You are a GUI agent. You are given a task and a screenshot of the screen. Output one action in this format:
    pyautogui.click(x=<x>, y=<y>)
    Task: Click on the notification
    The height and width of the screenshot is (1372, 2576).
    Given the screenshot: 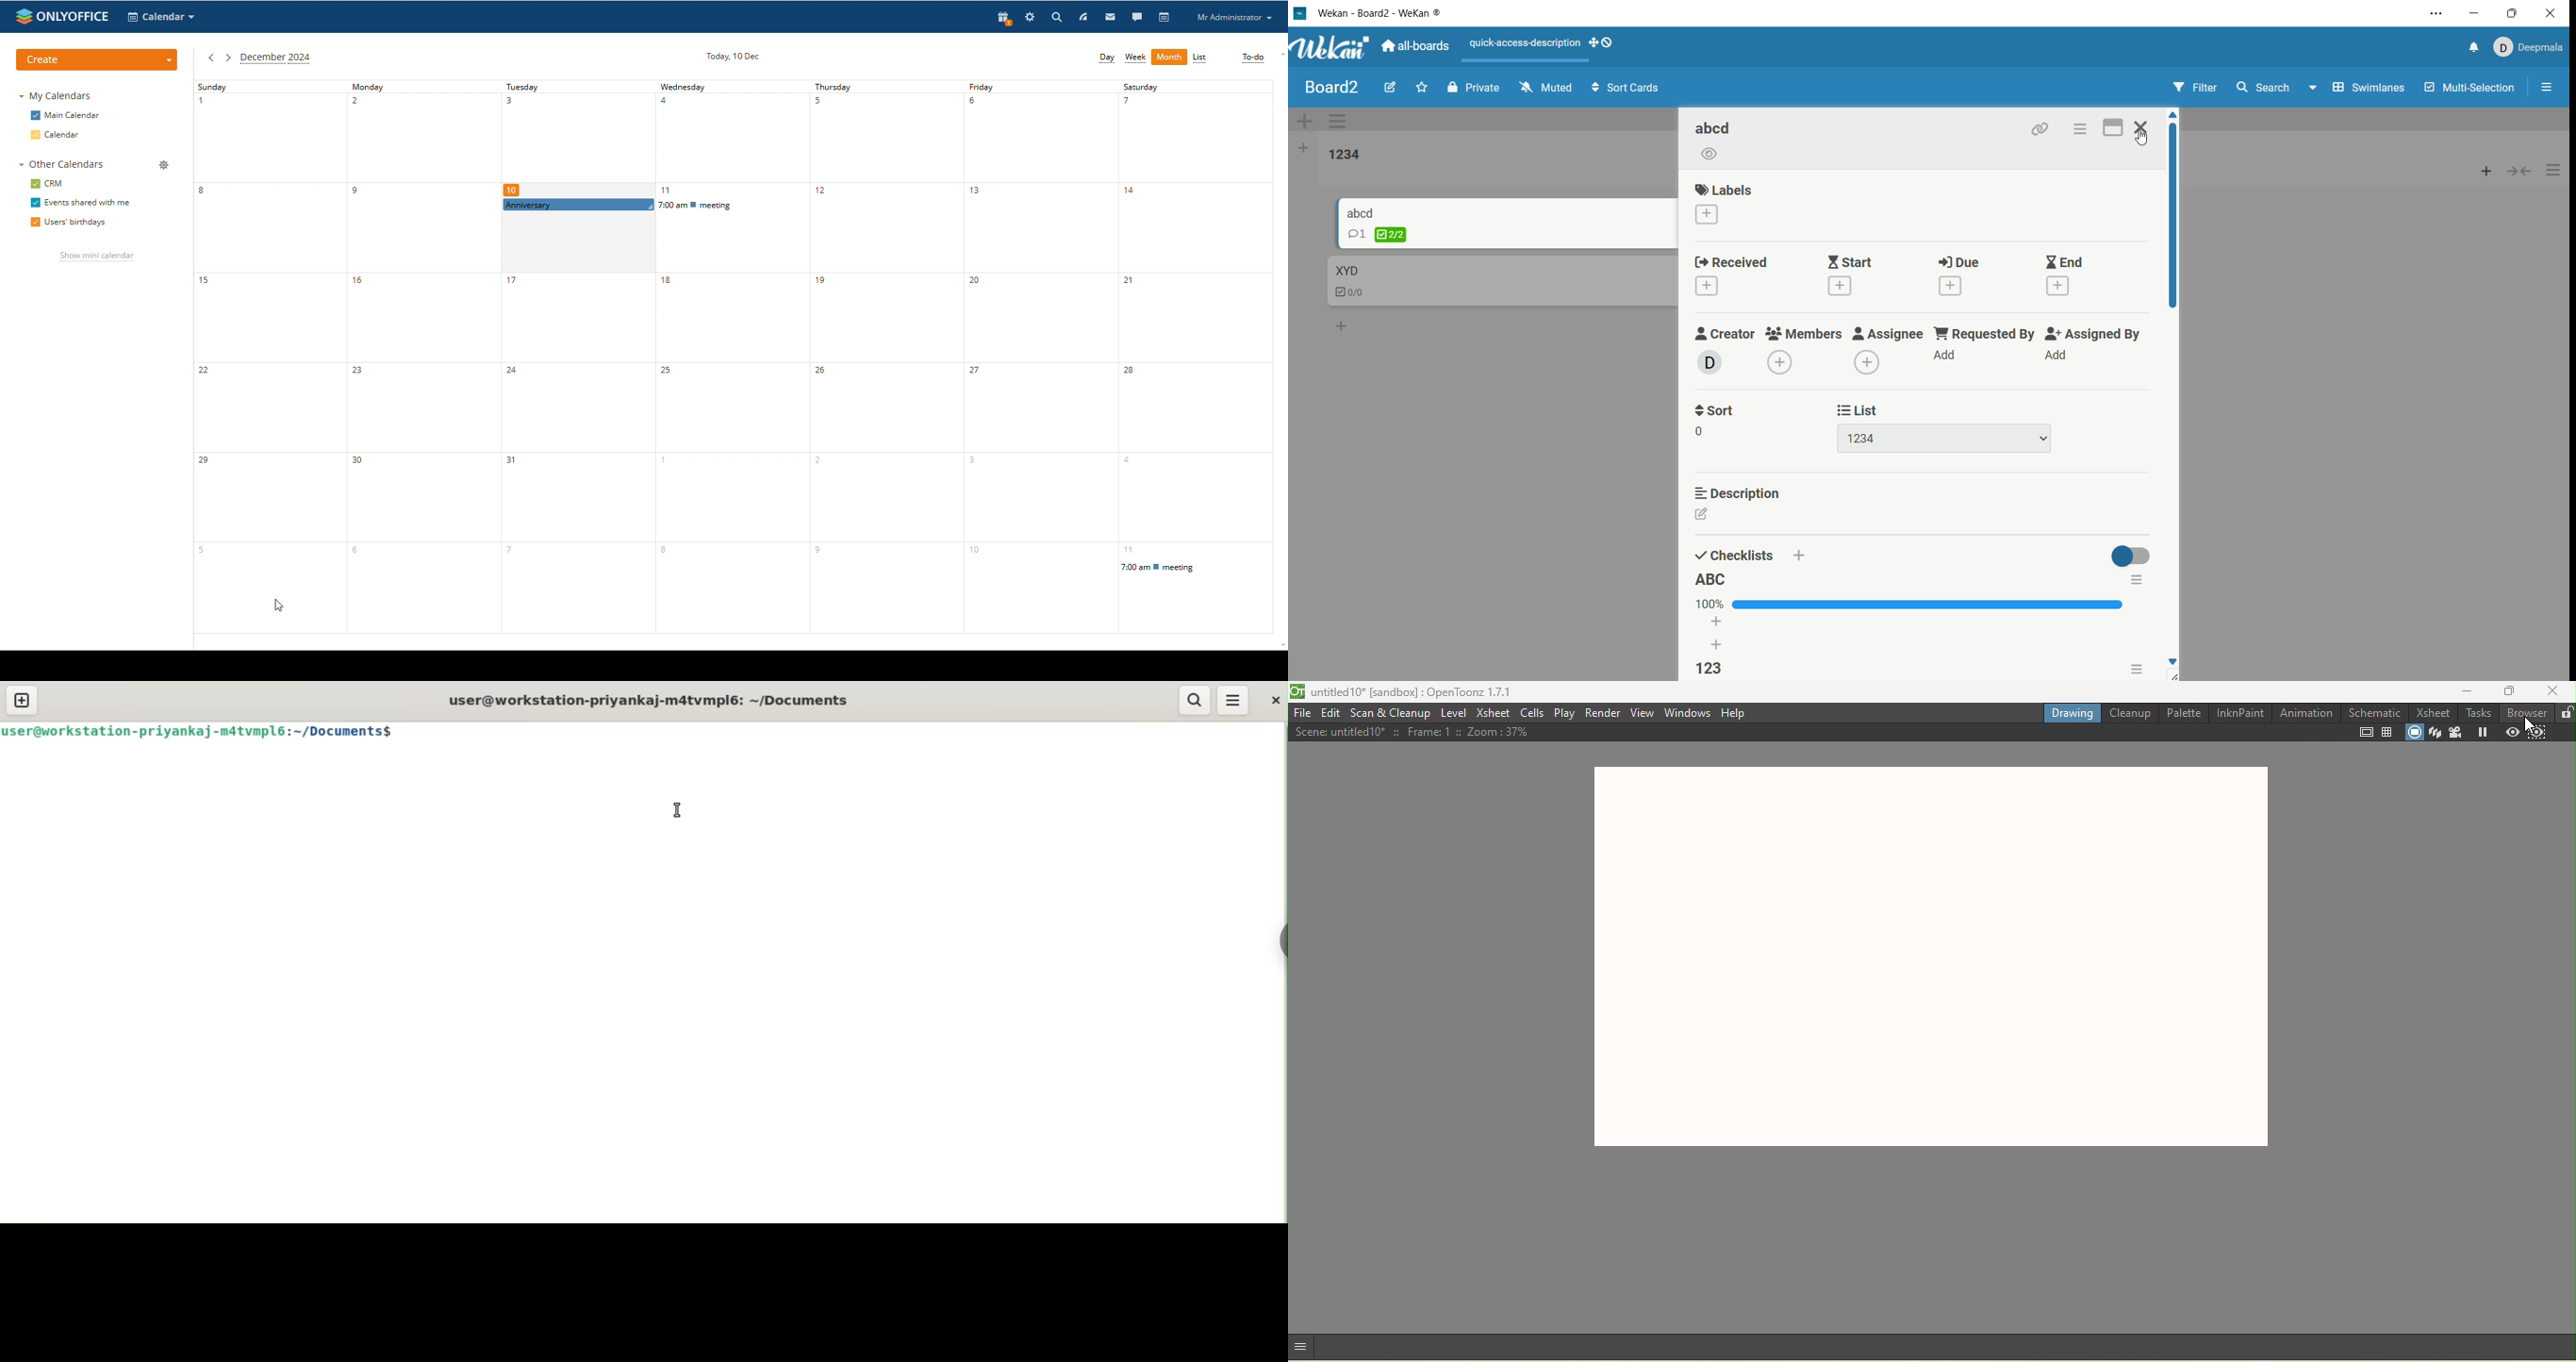 What is the action you would take?
    pyautogui.click(x=2473, y=49)
    